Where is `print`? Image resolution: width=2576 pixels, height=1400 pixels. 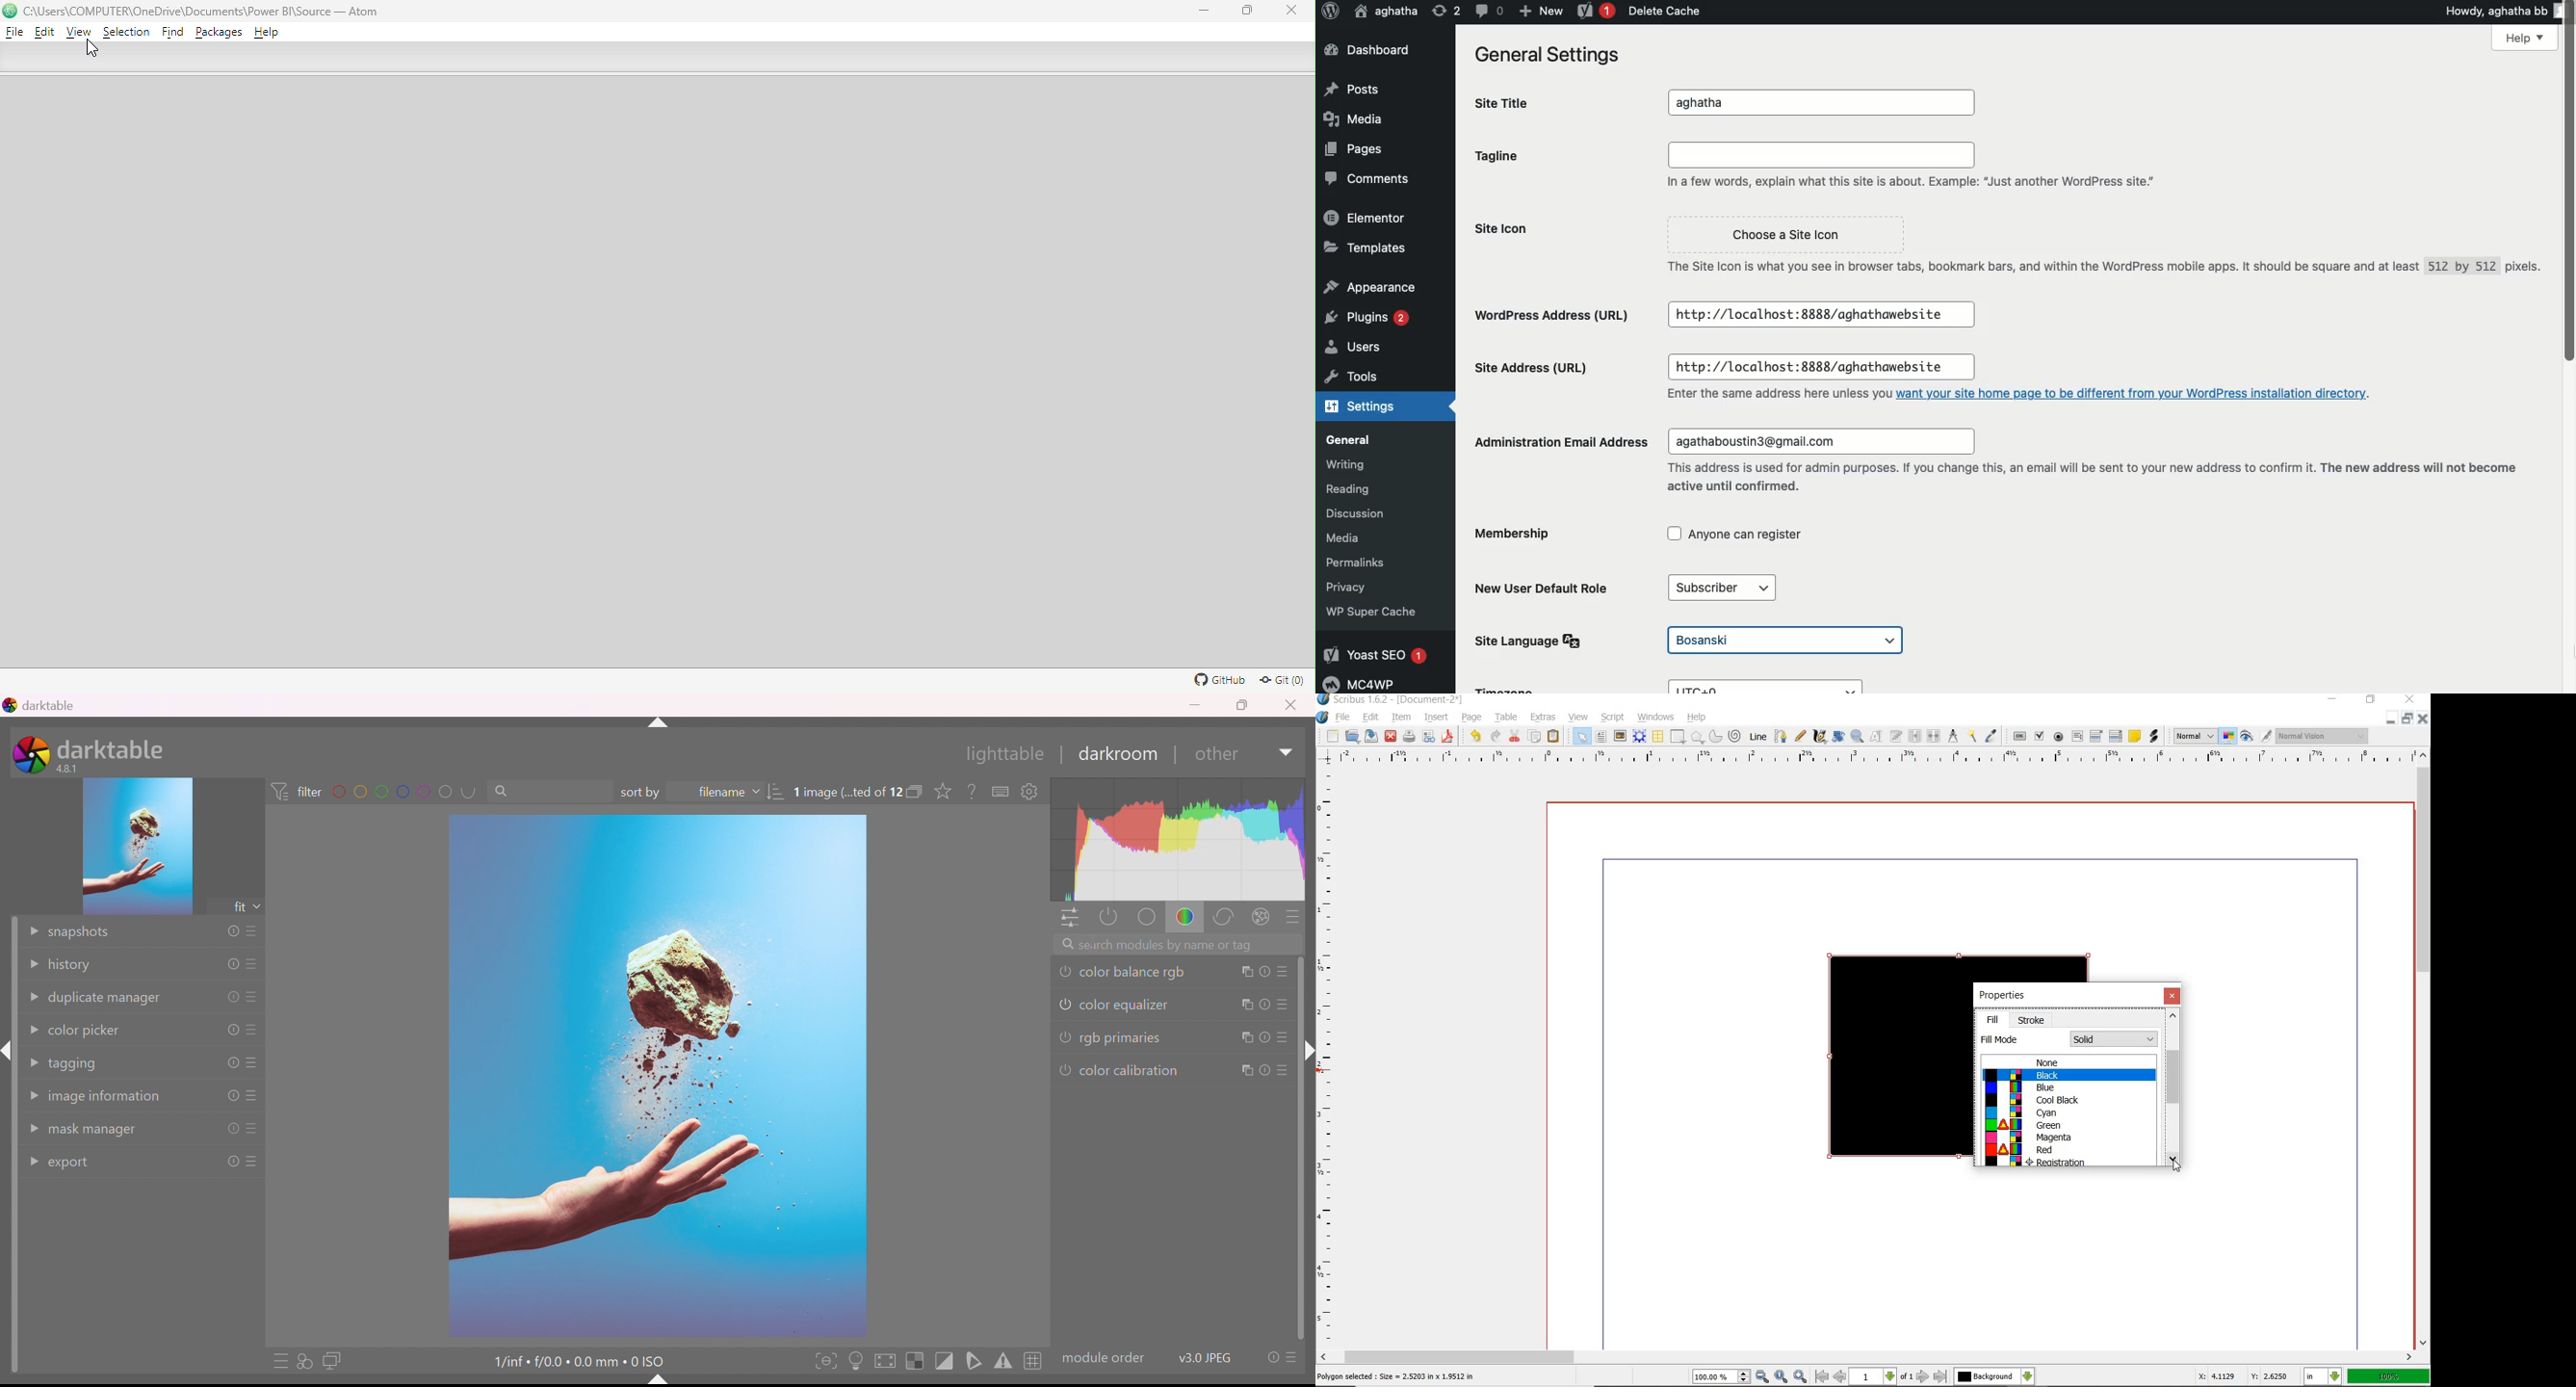
print is located at coordinates (1410, 738).